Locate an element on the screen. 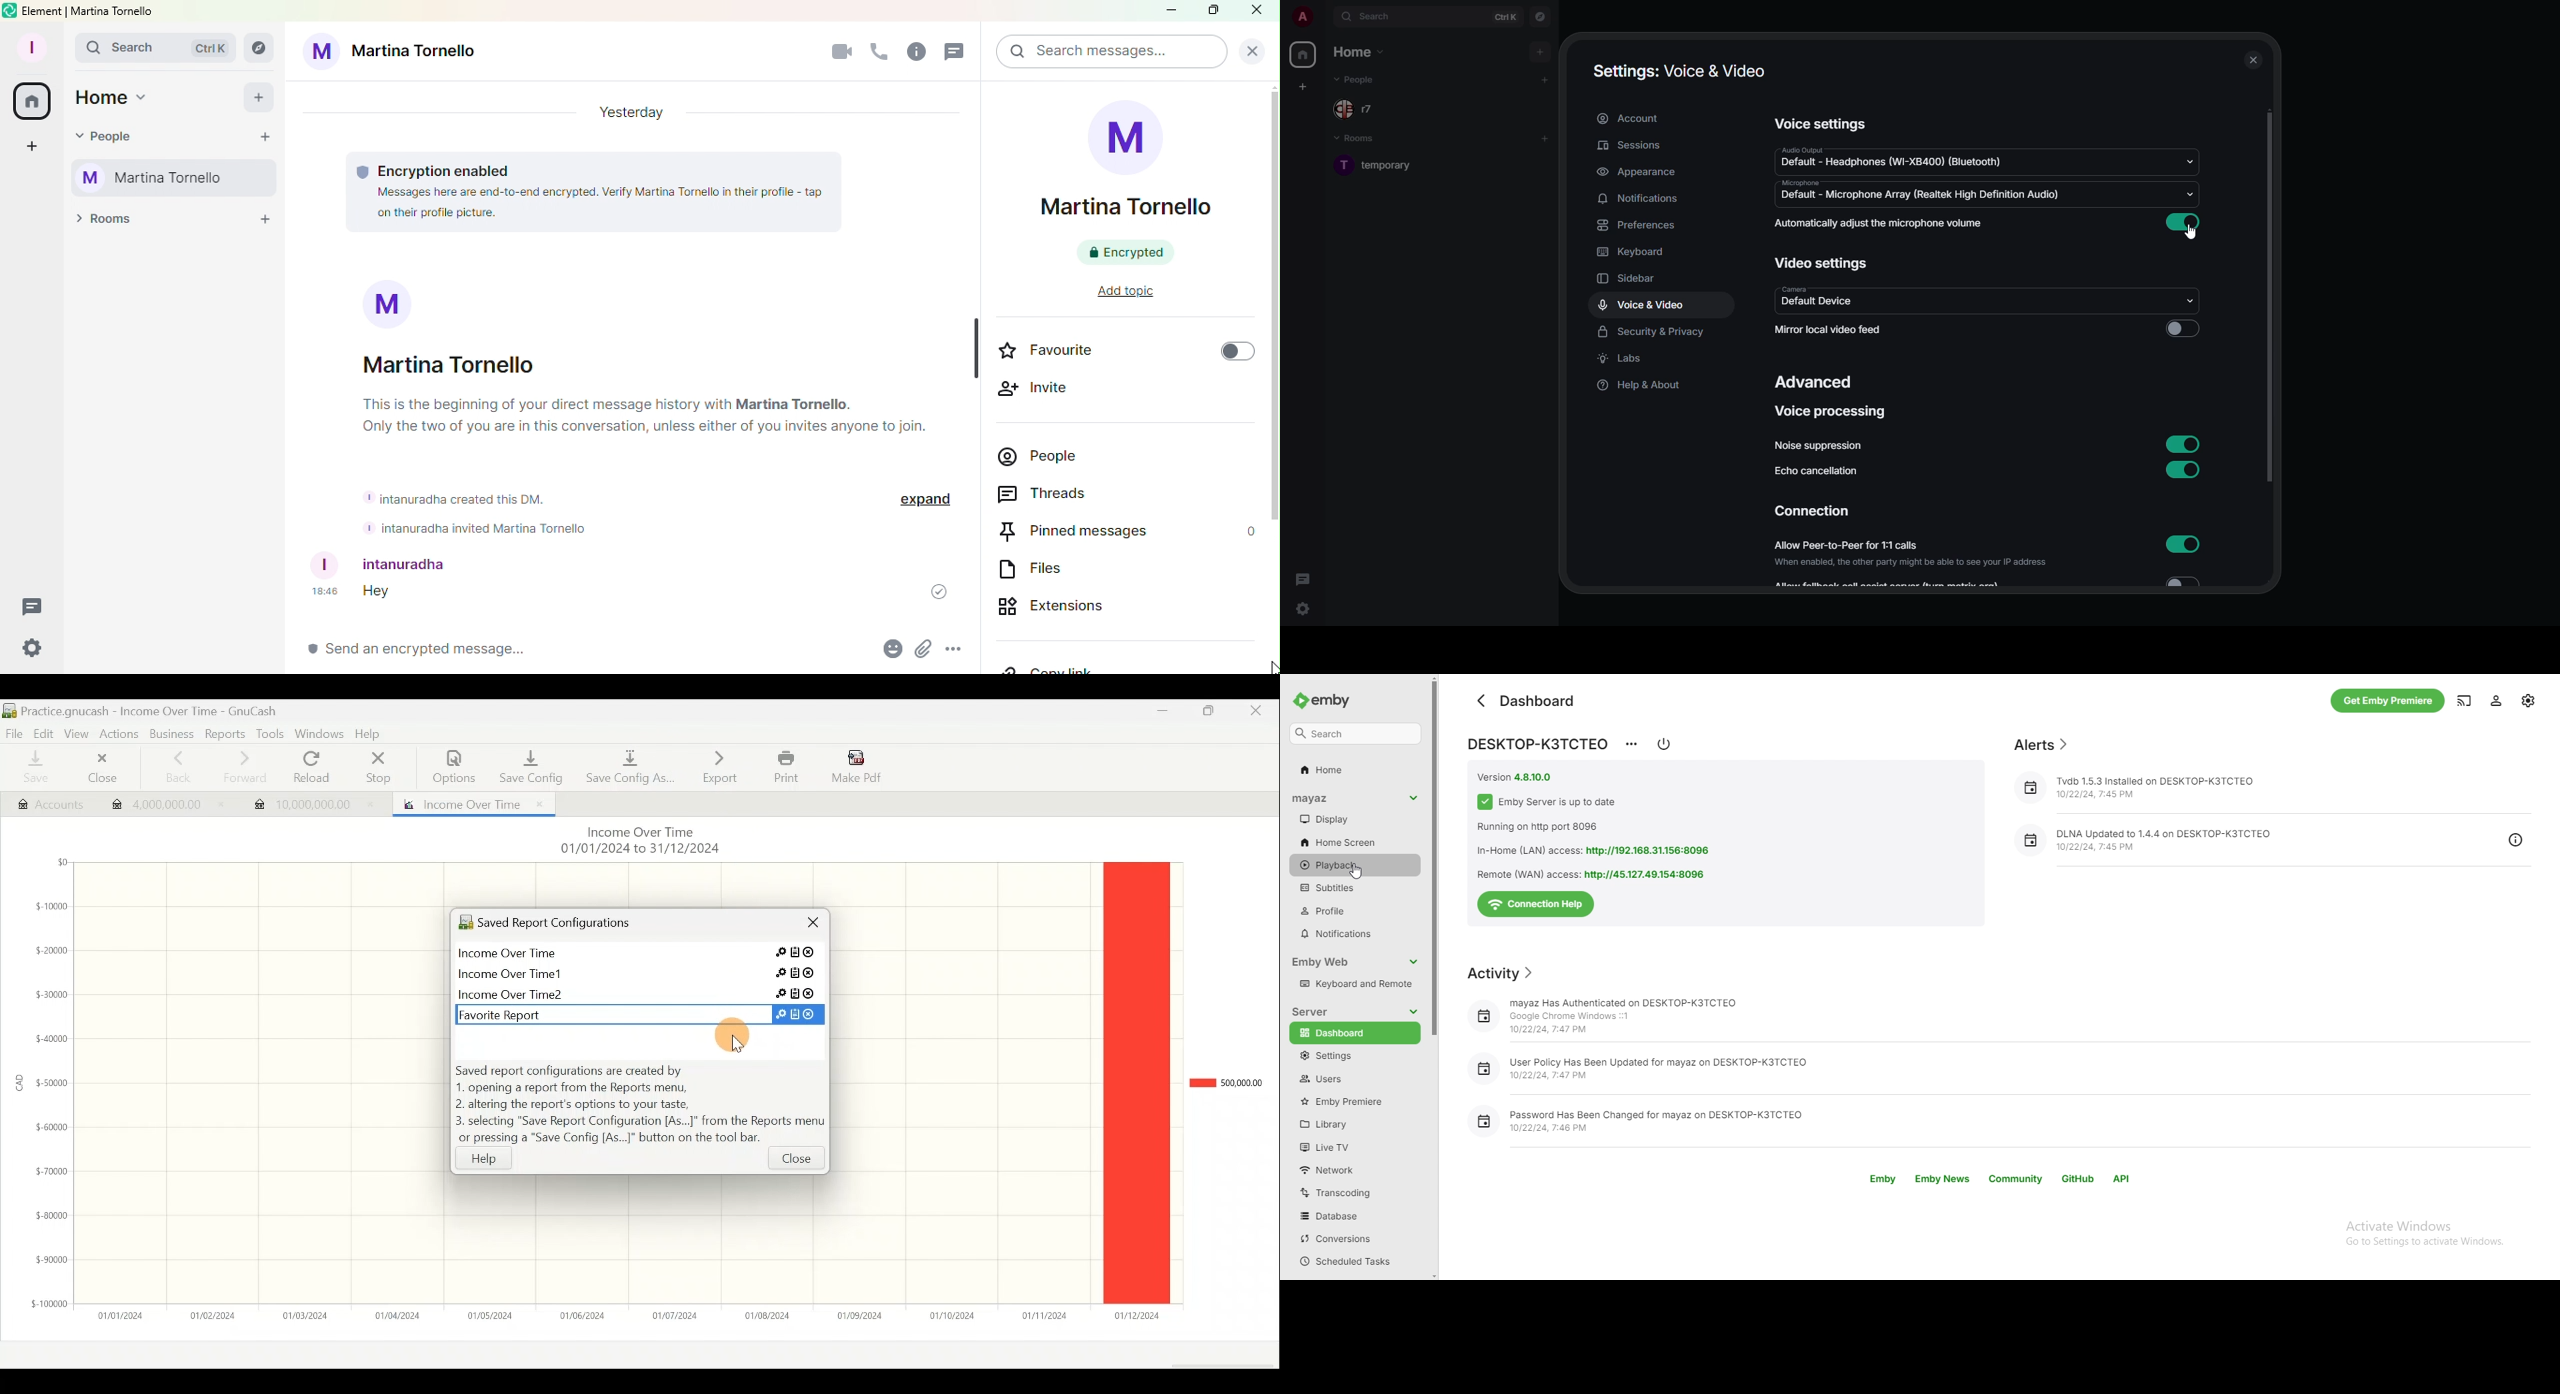 Image resolution: width=2576 pixels, height=1400 pixels. advanced is located at coordinates (1816, 383).